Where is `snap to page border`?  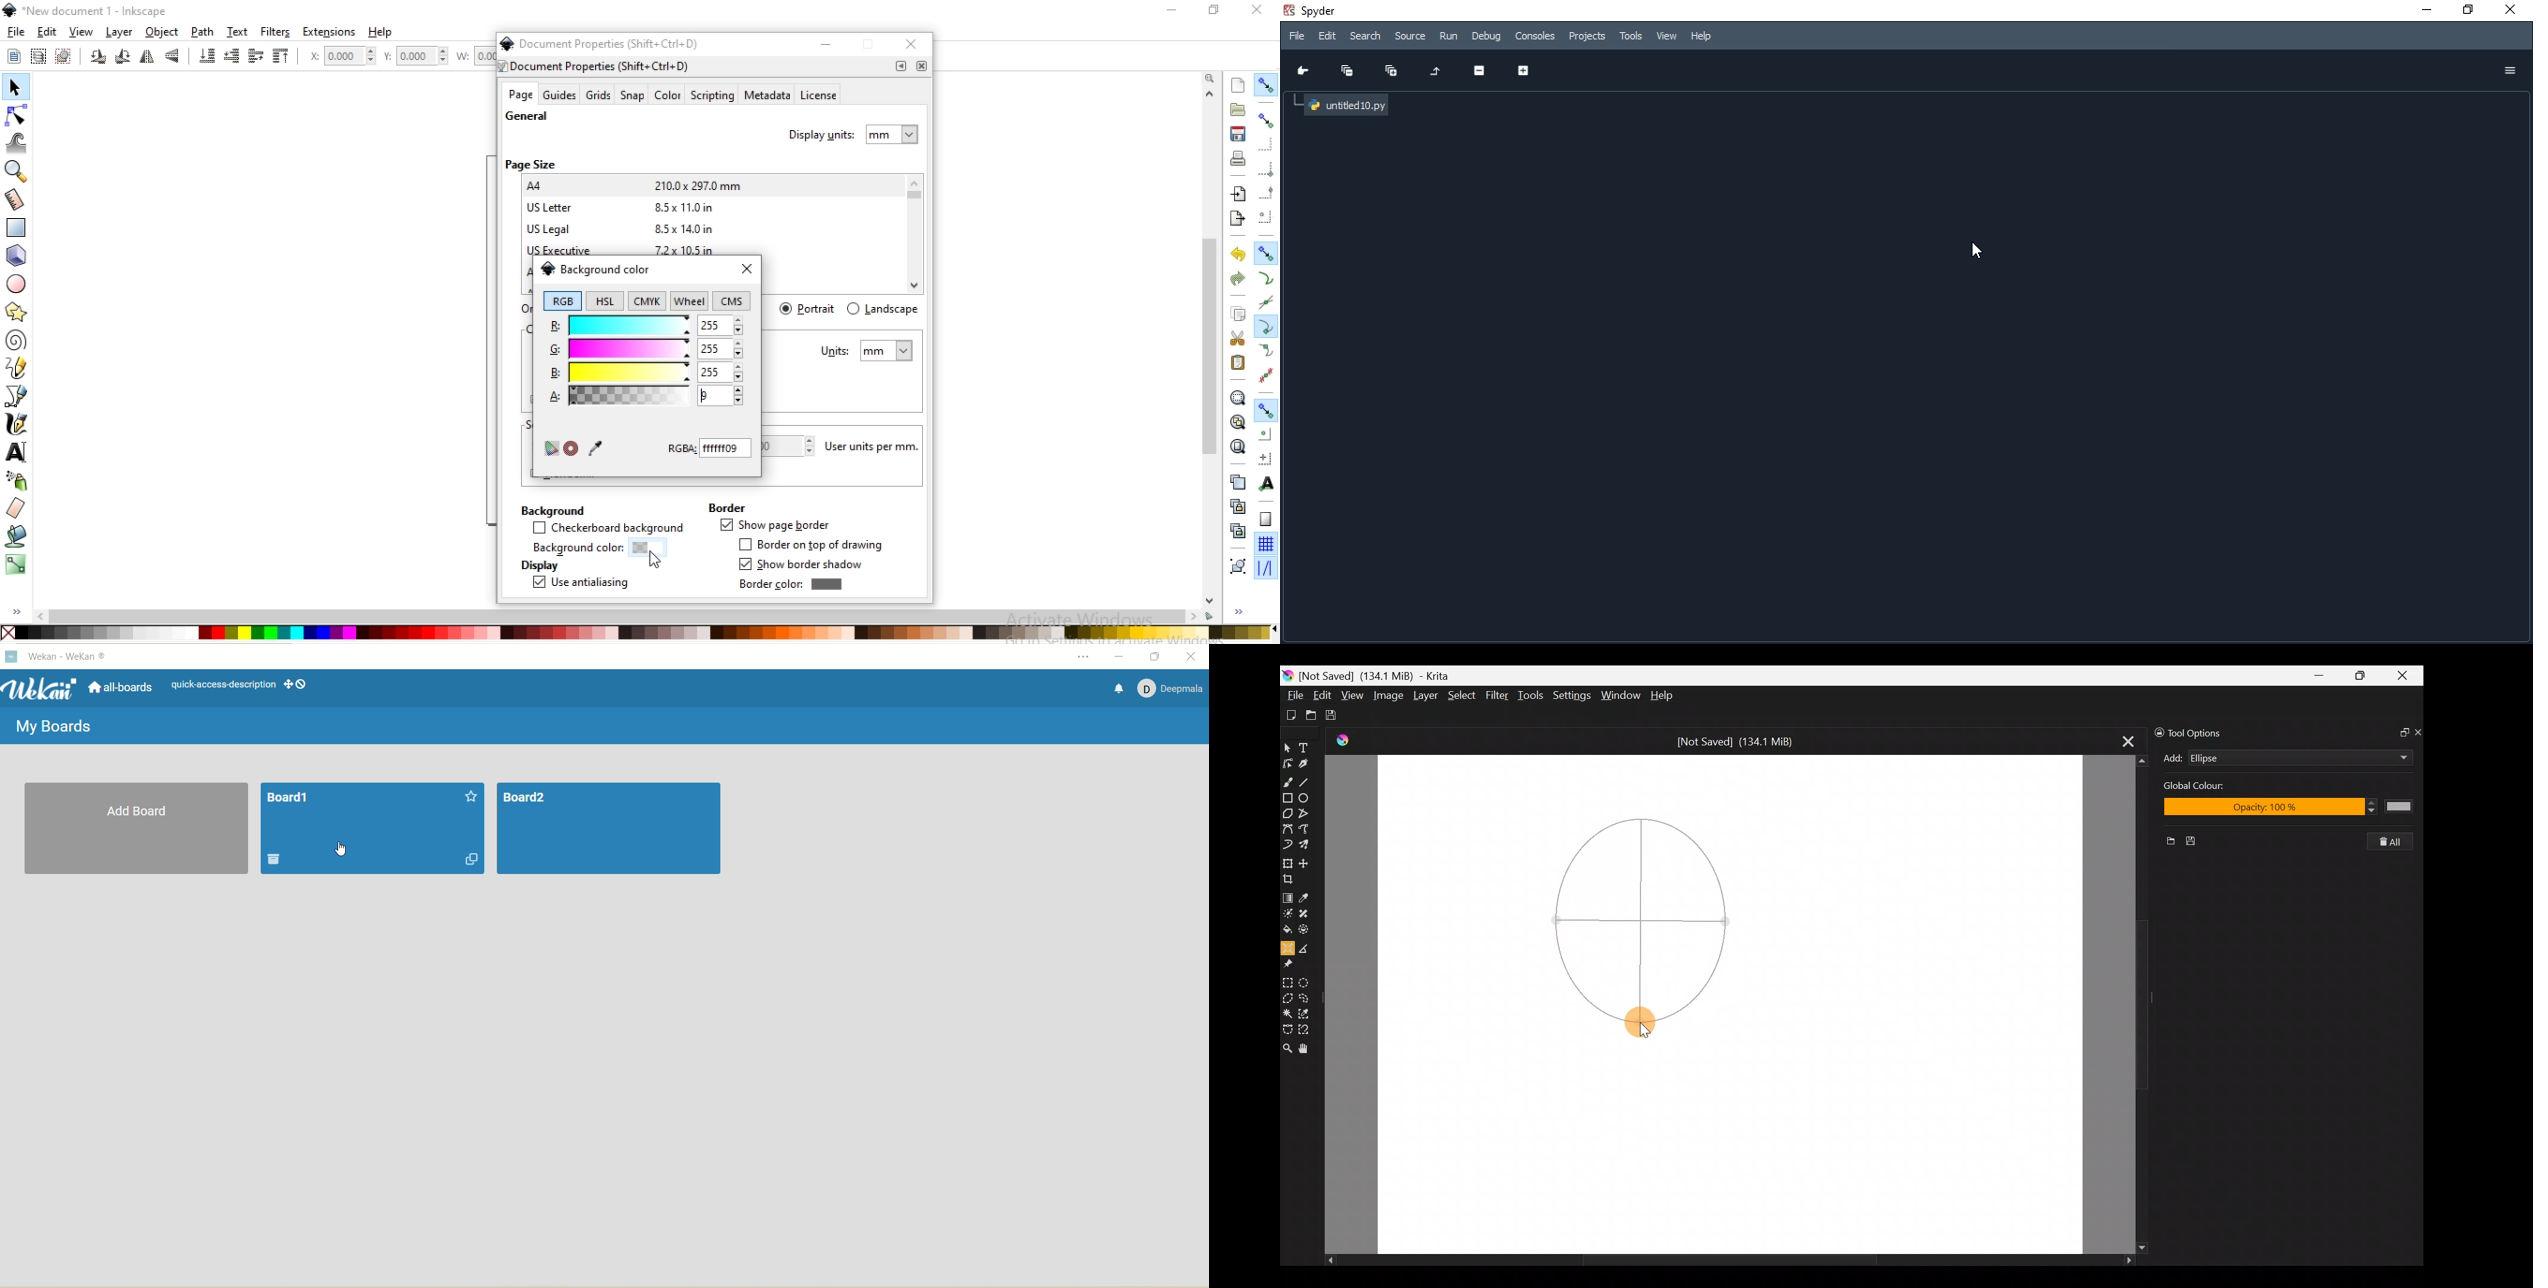
snap to page border is located at coordinates (1266, 520).